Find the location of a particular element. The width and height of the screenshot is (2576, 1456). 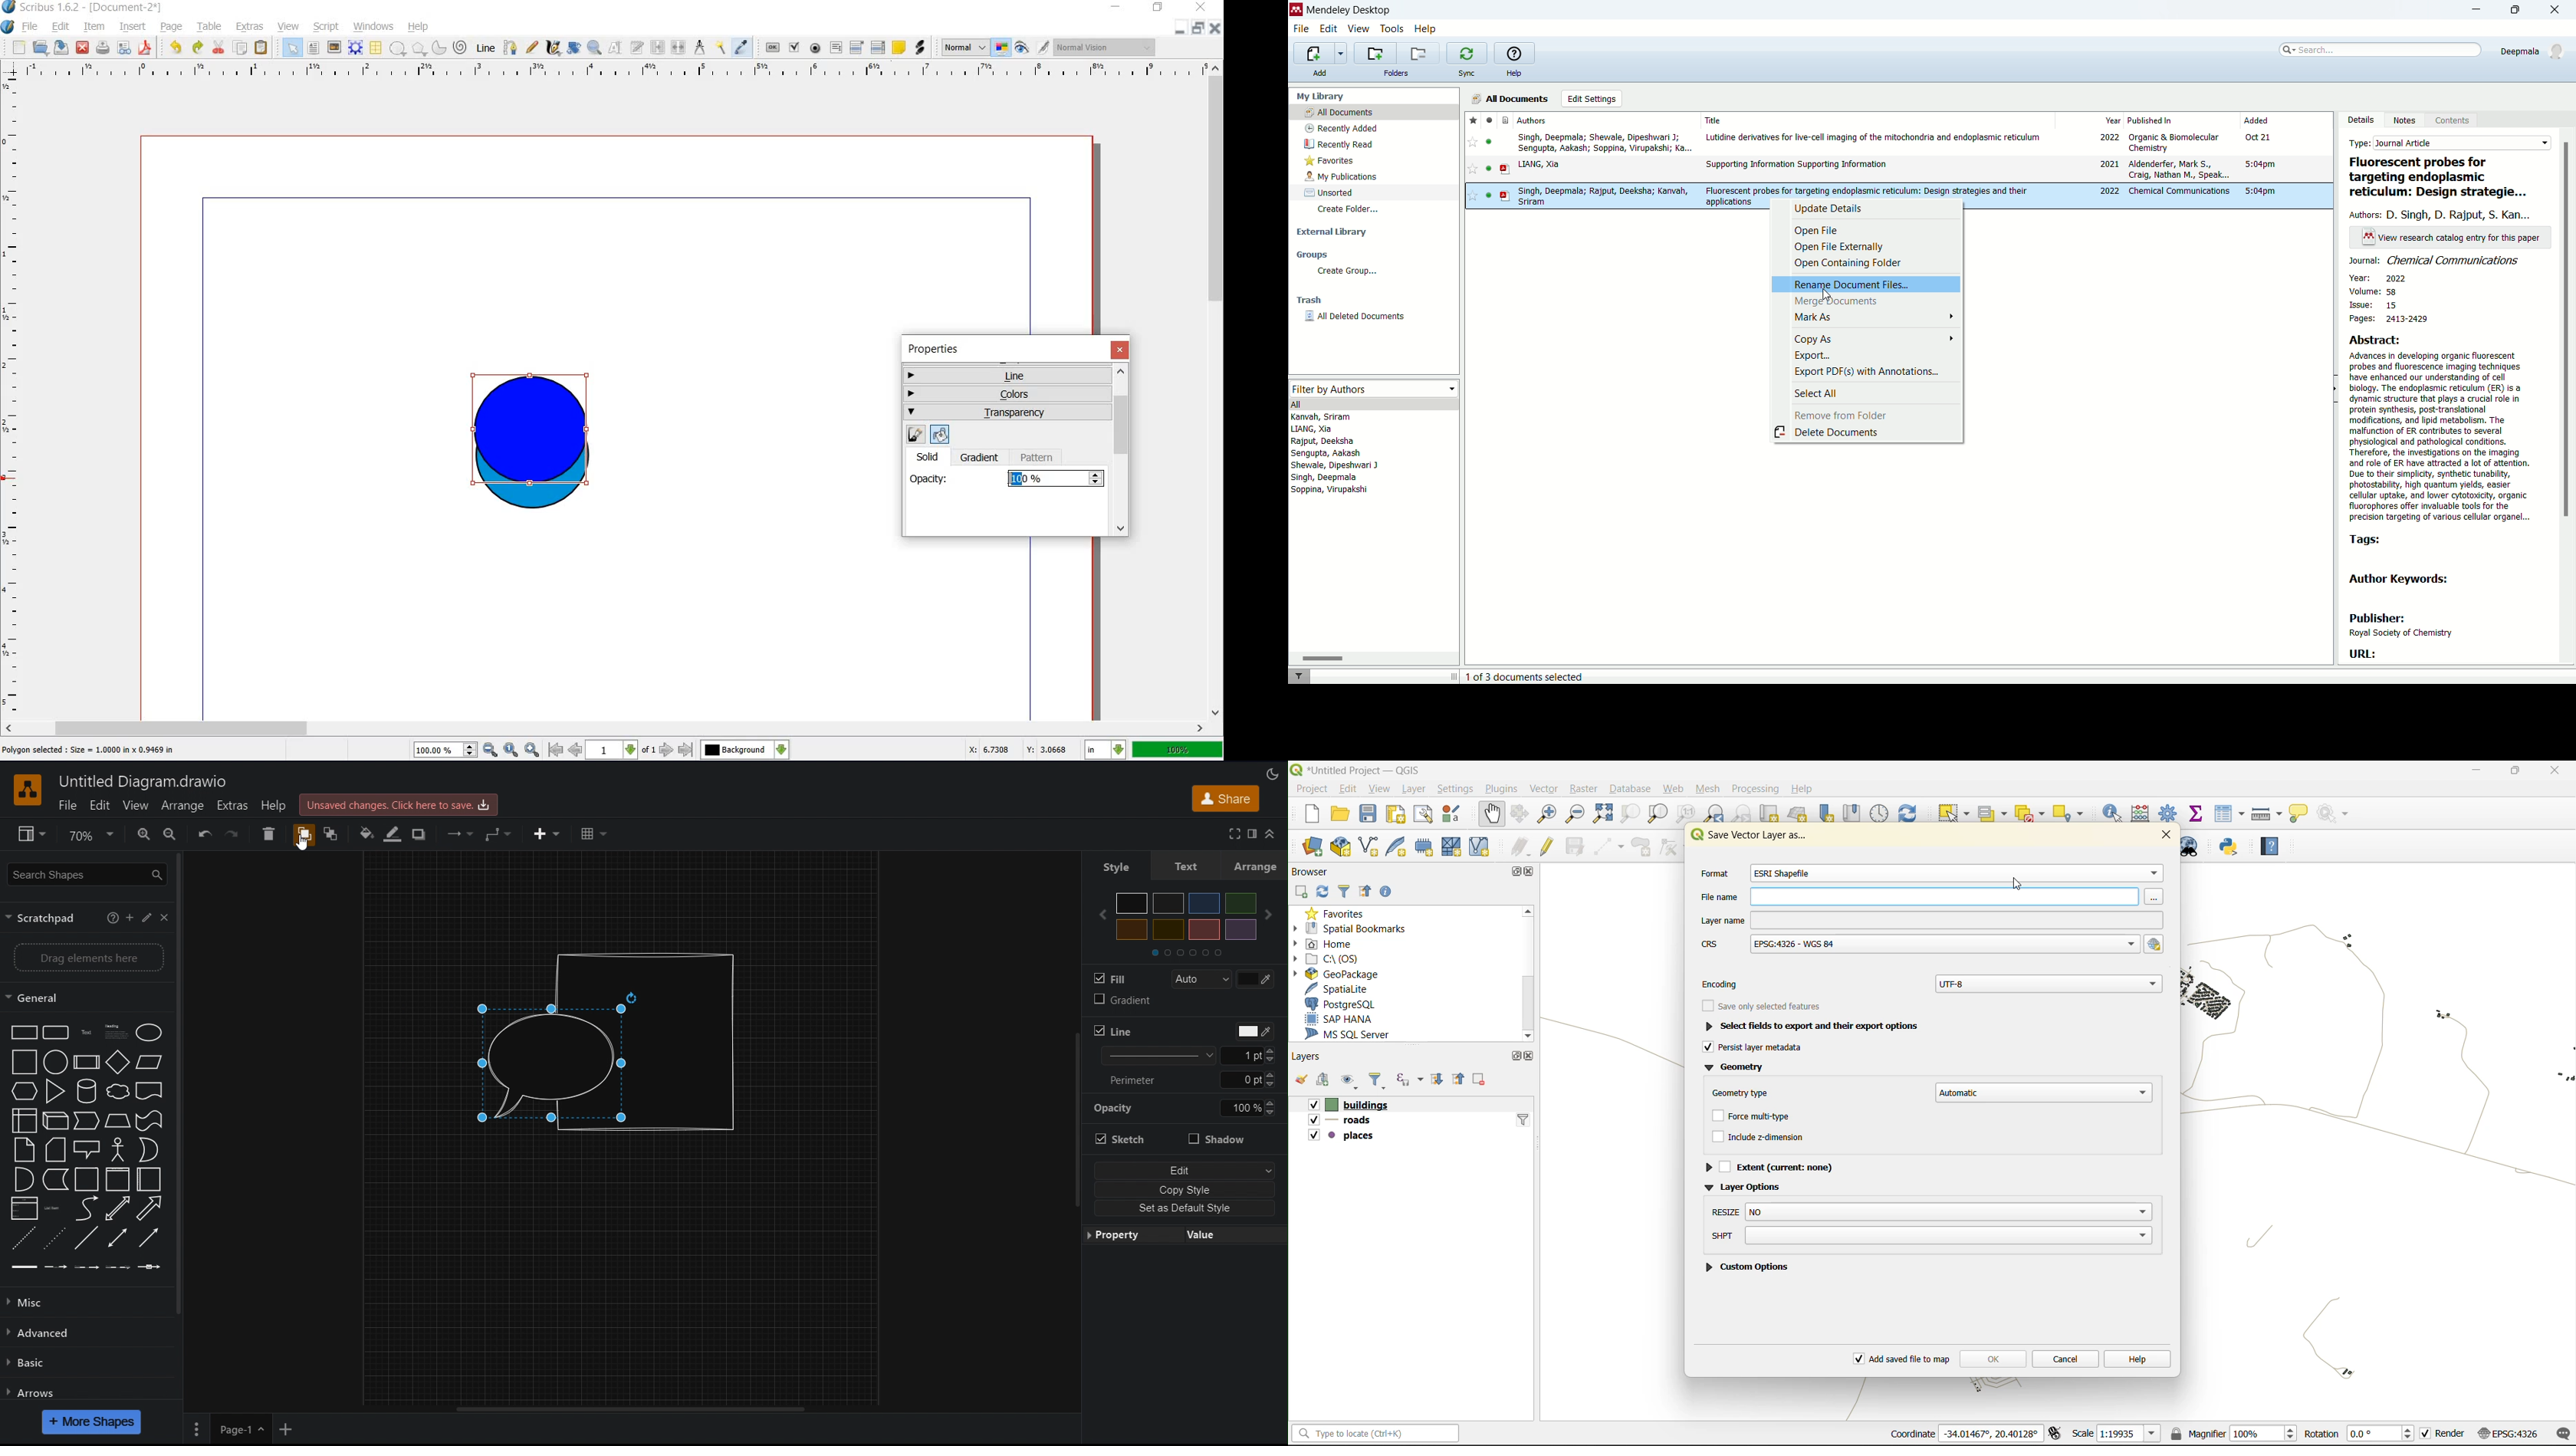

zoom full is located at coordinates (1602, 814).